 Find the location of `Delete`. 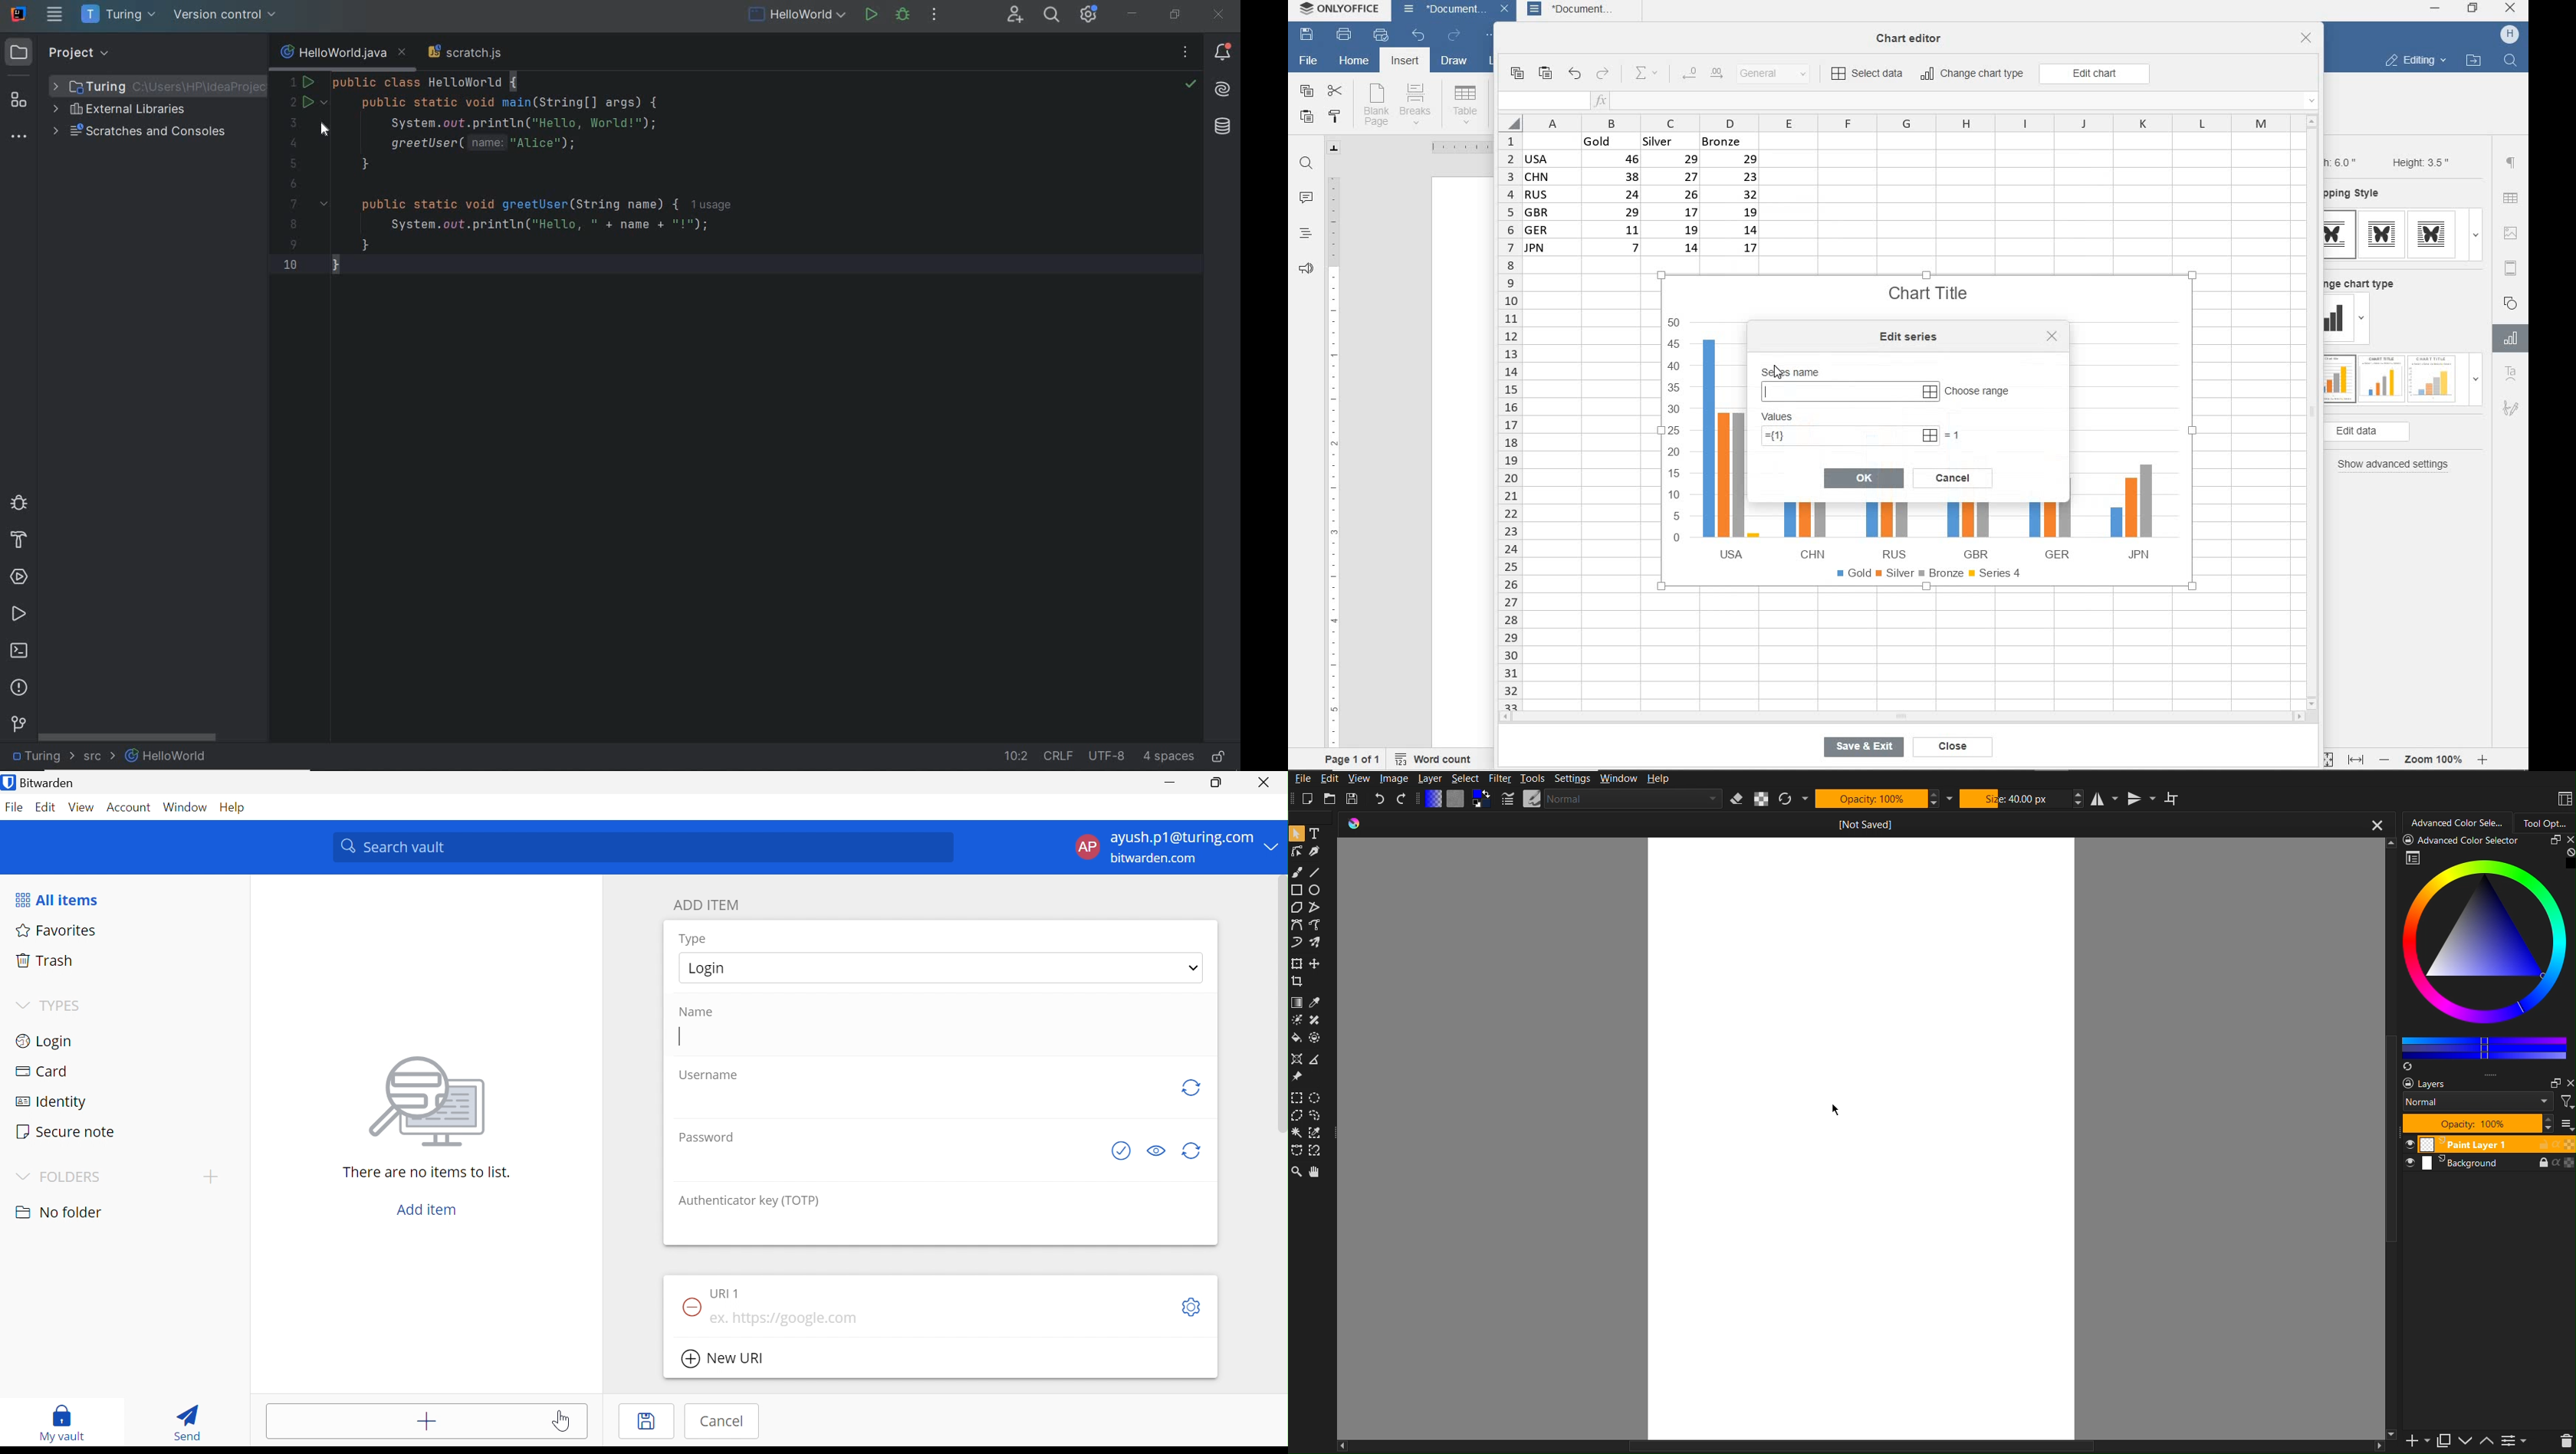

Delete is located at coordinates (2564, 1441).